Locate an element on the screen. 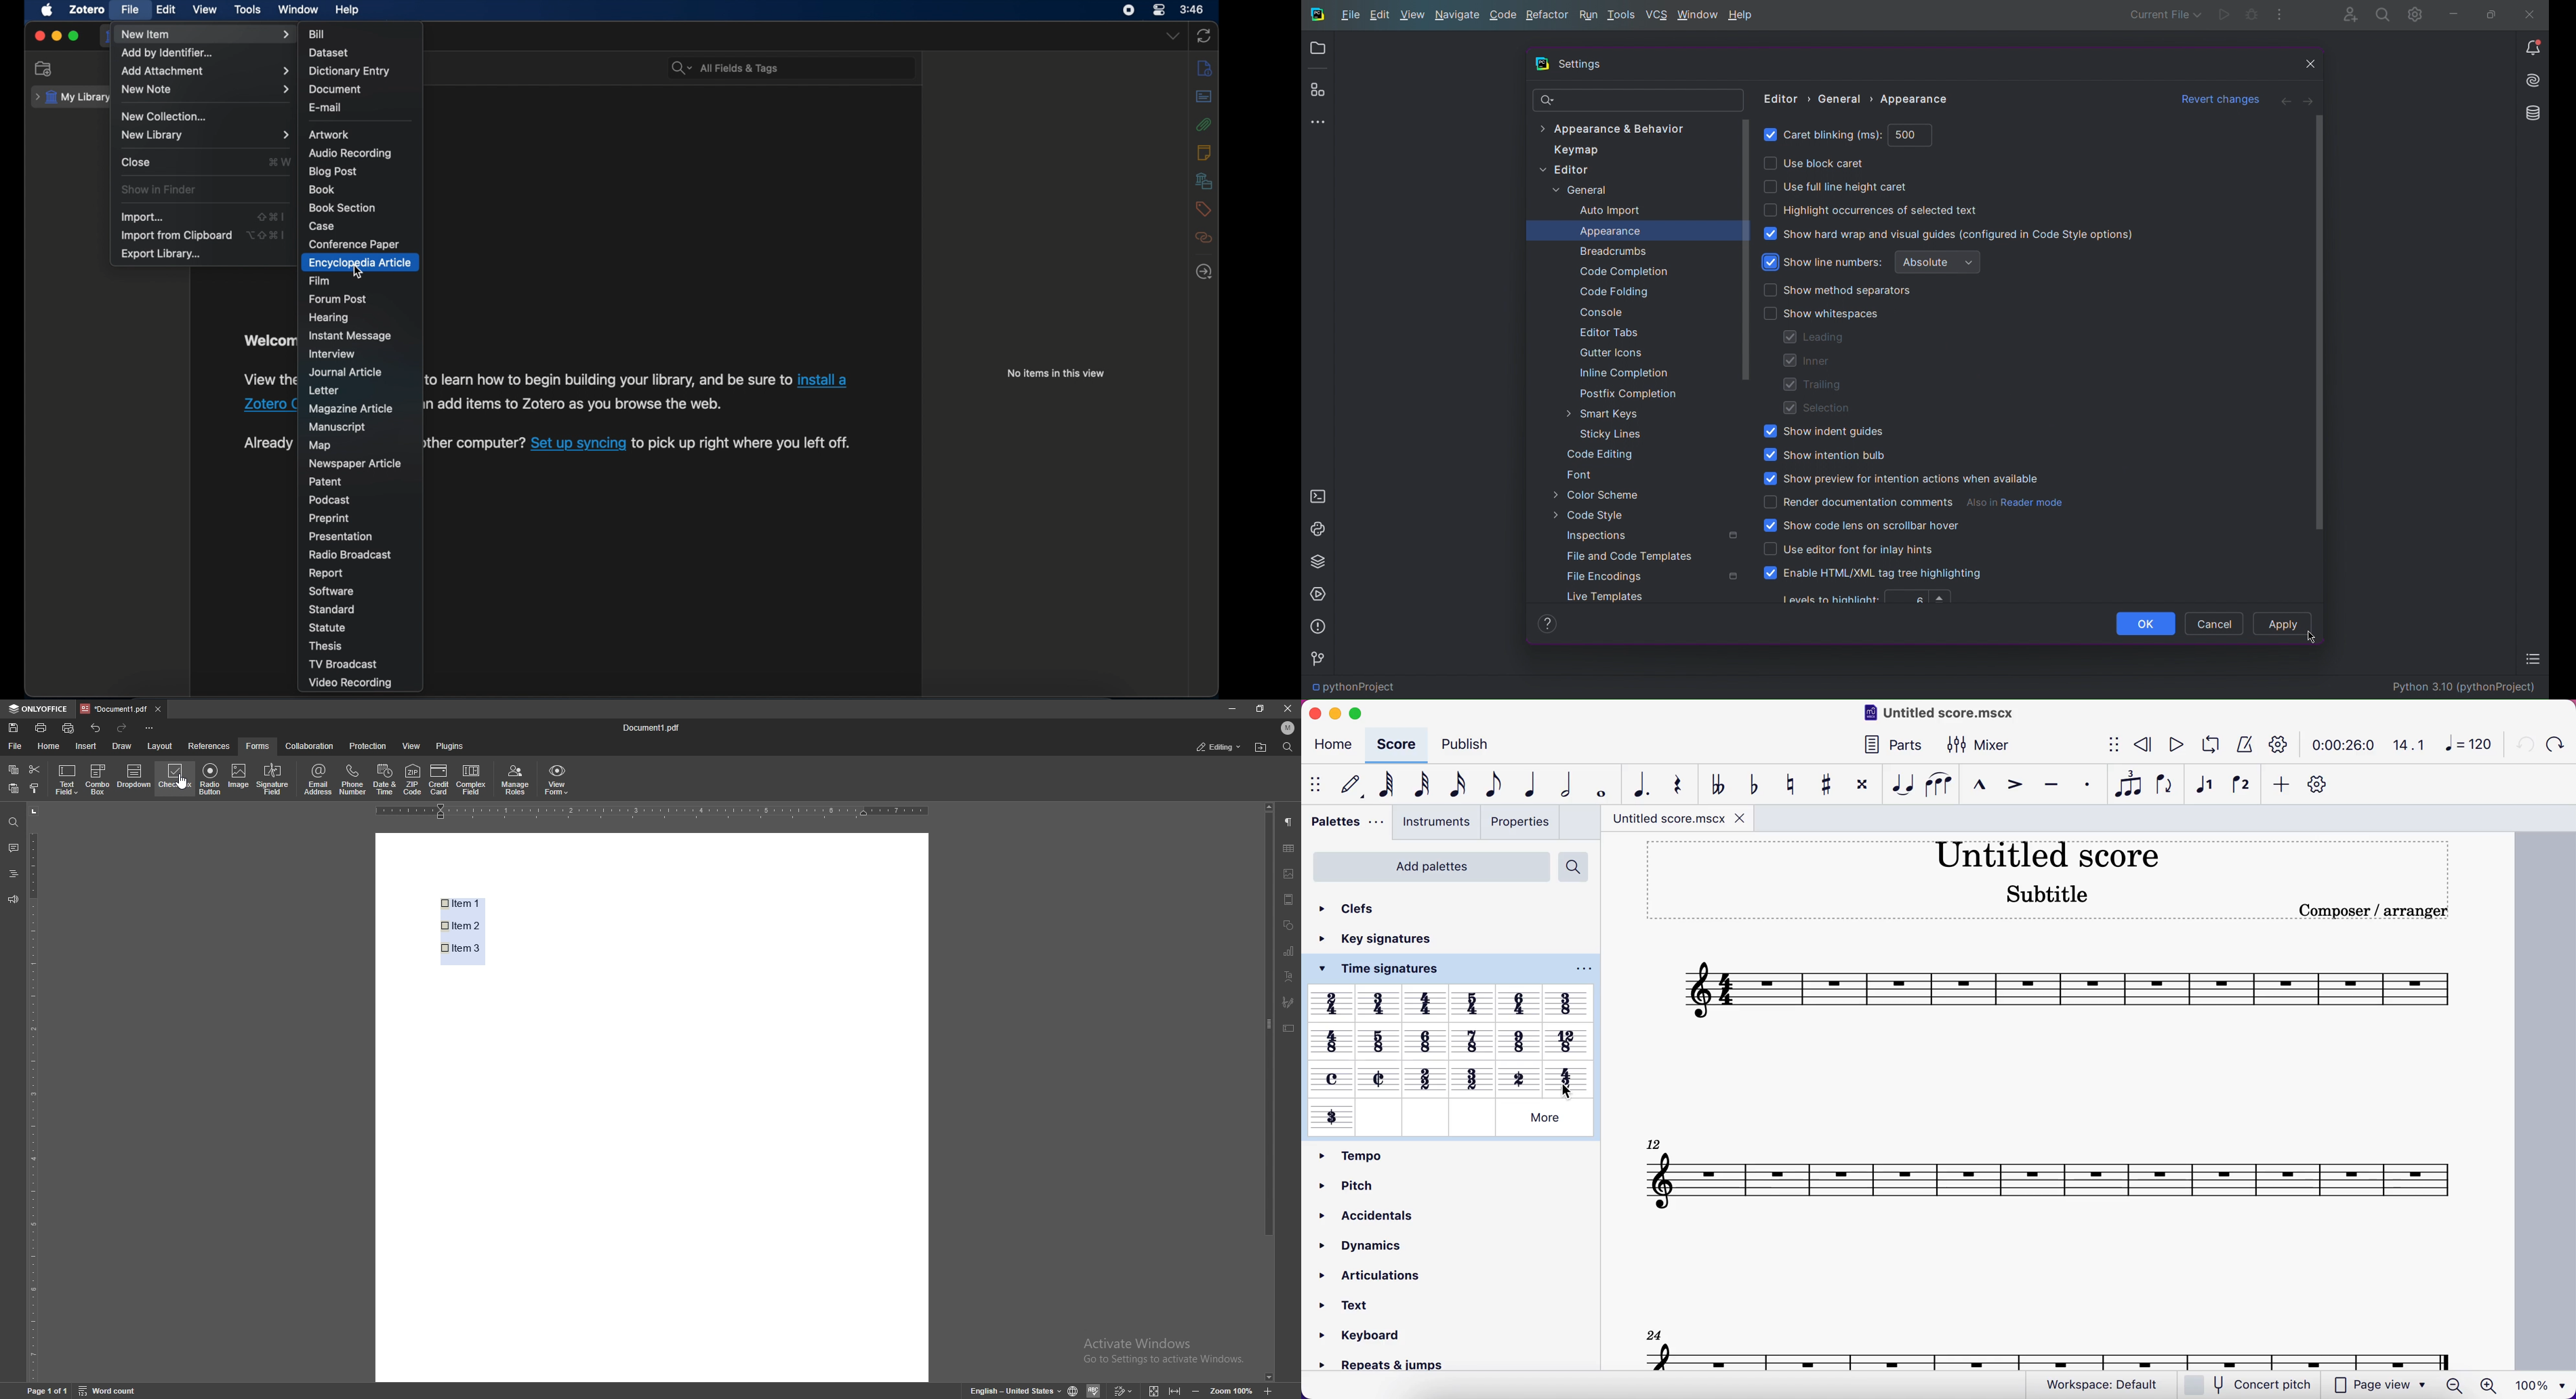  syncing instruction is located at coordinates (640, 443).